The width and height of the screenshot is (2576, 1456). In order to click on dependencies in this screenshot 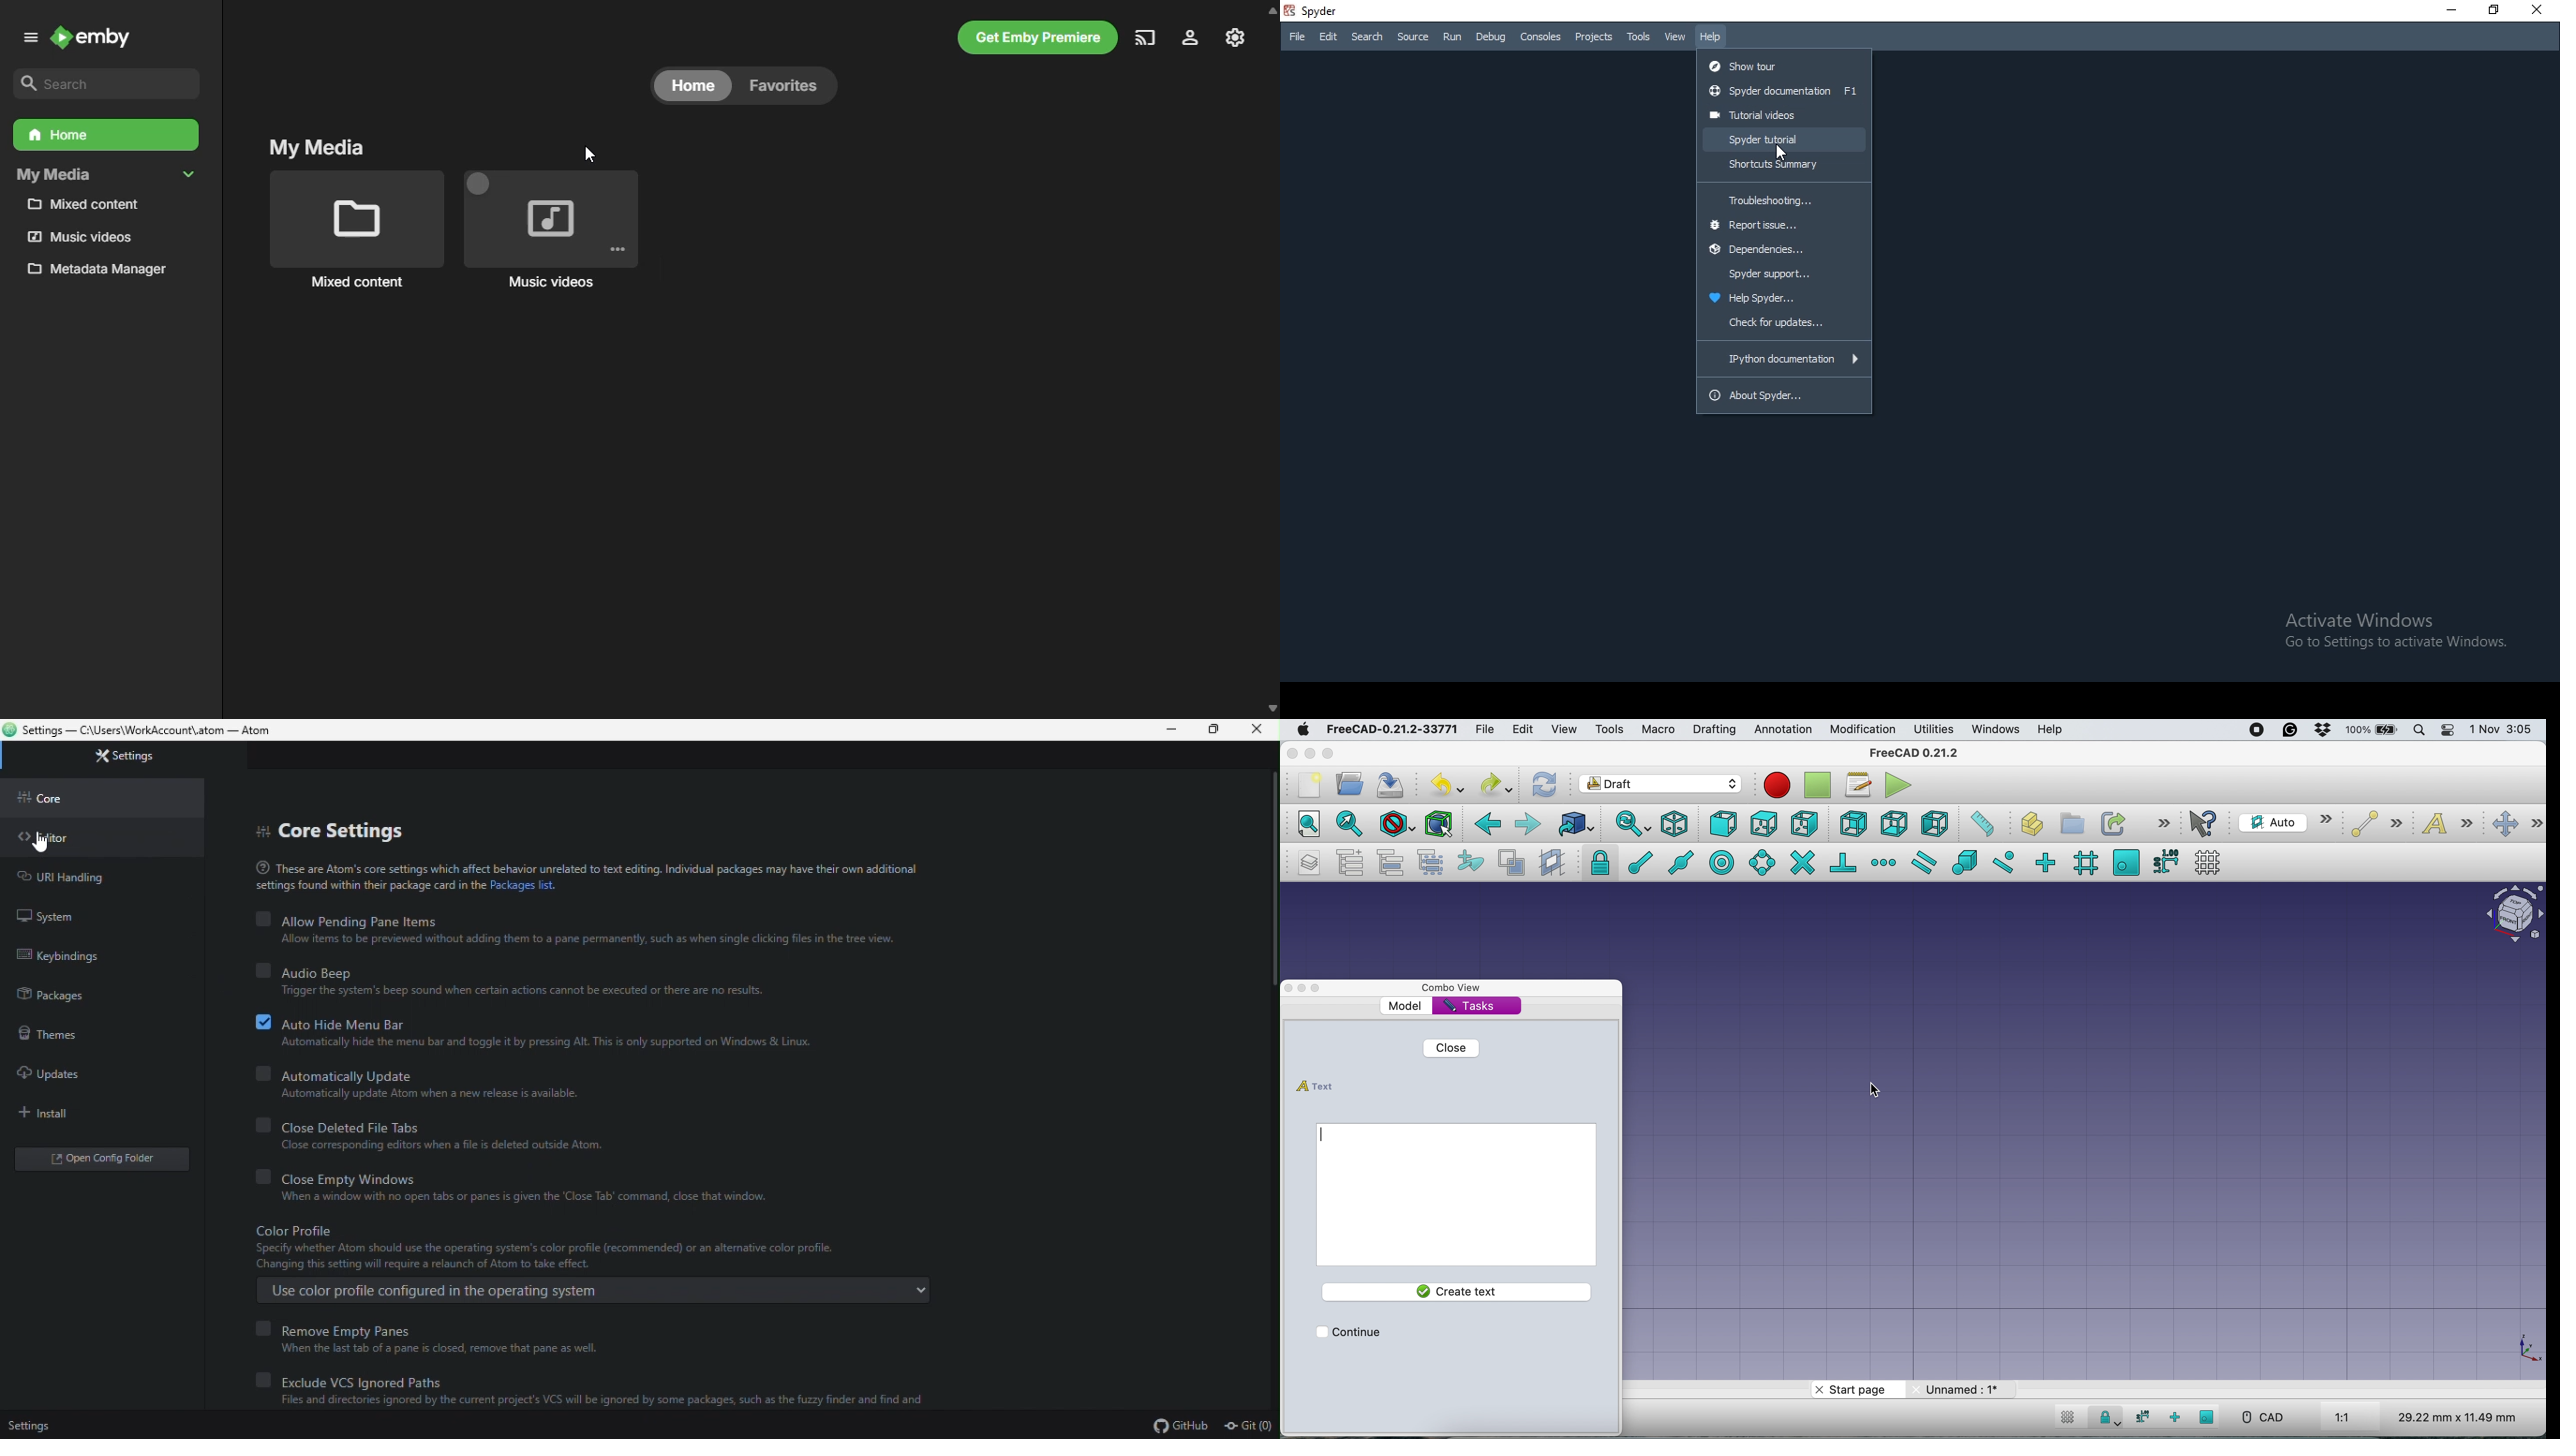, I will do `click(1782, 252)`.